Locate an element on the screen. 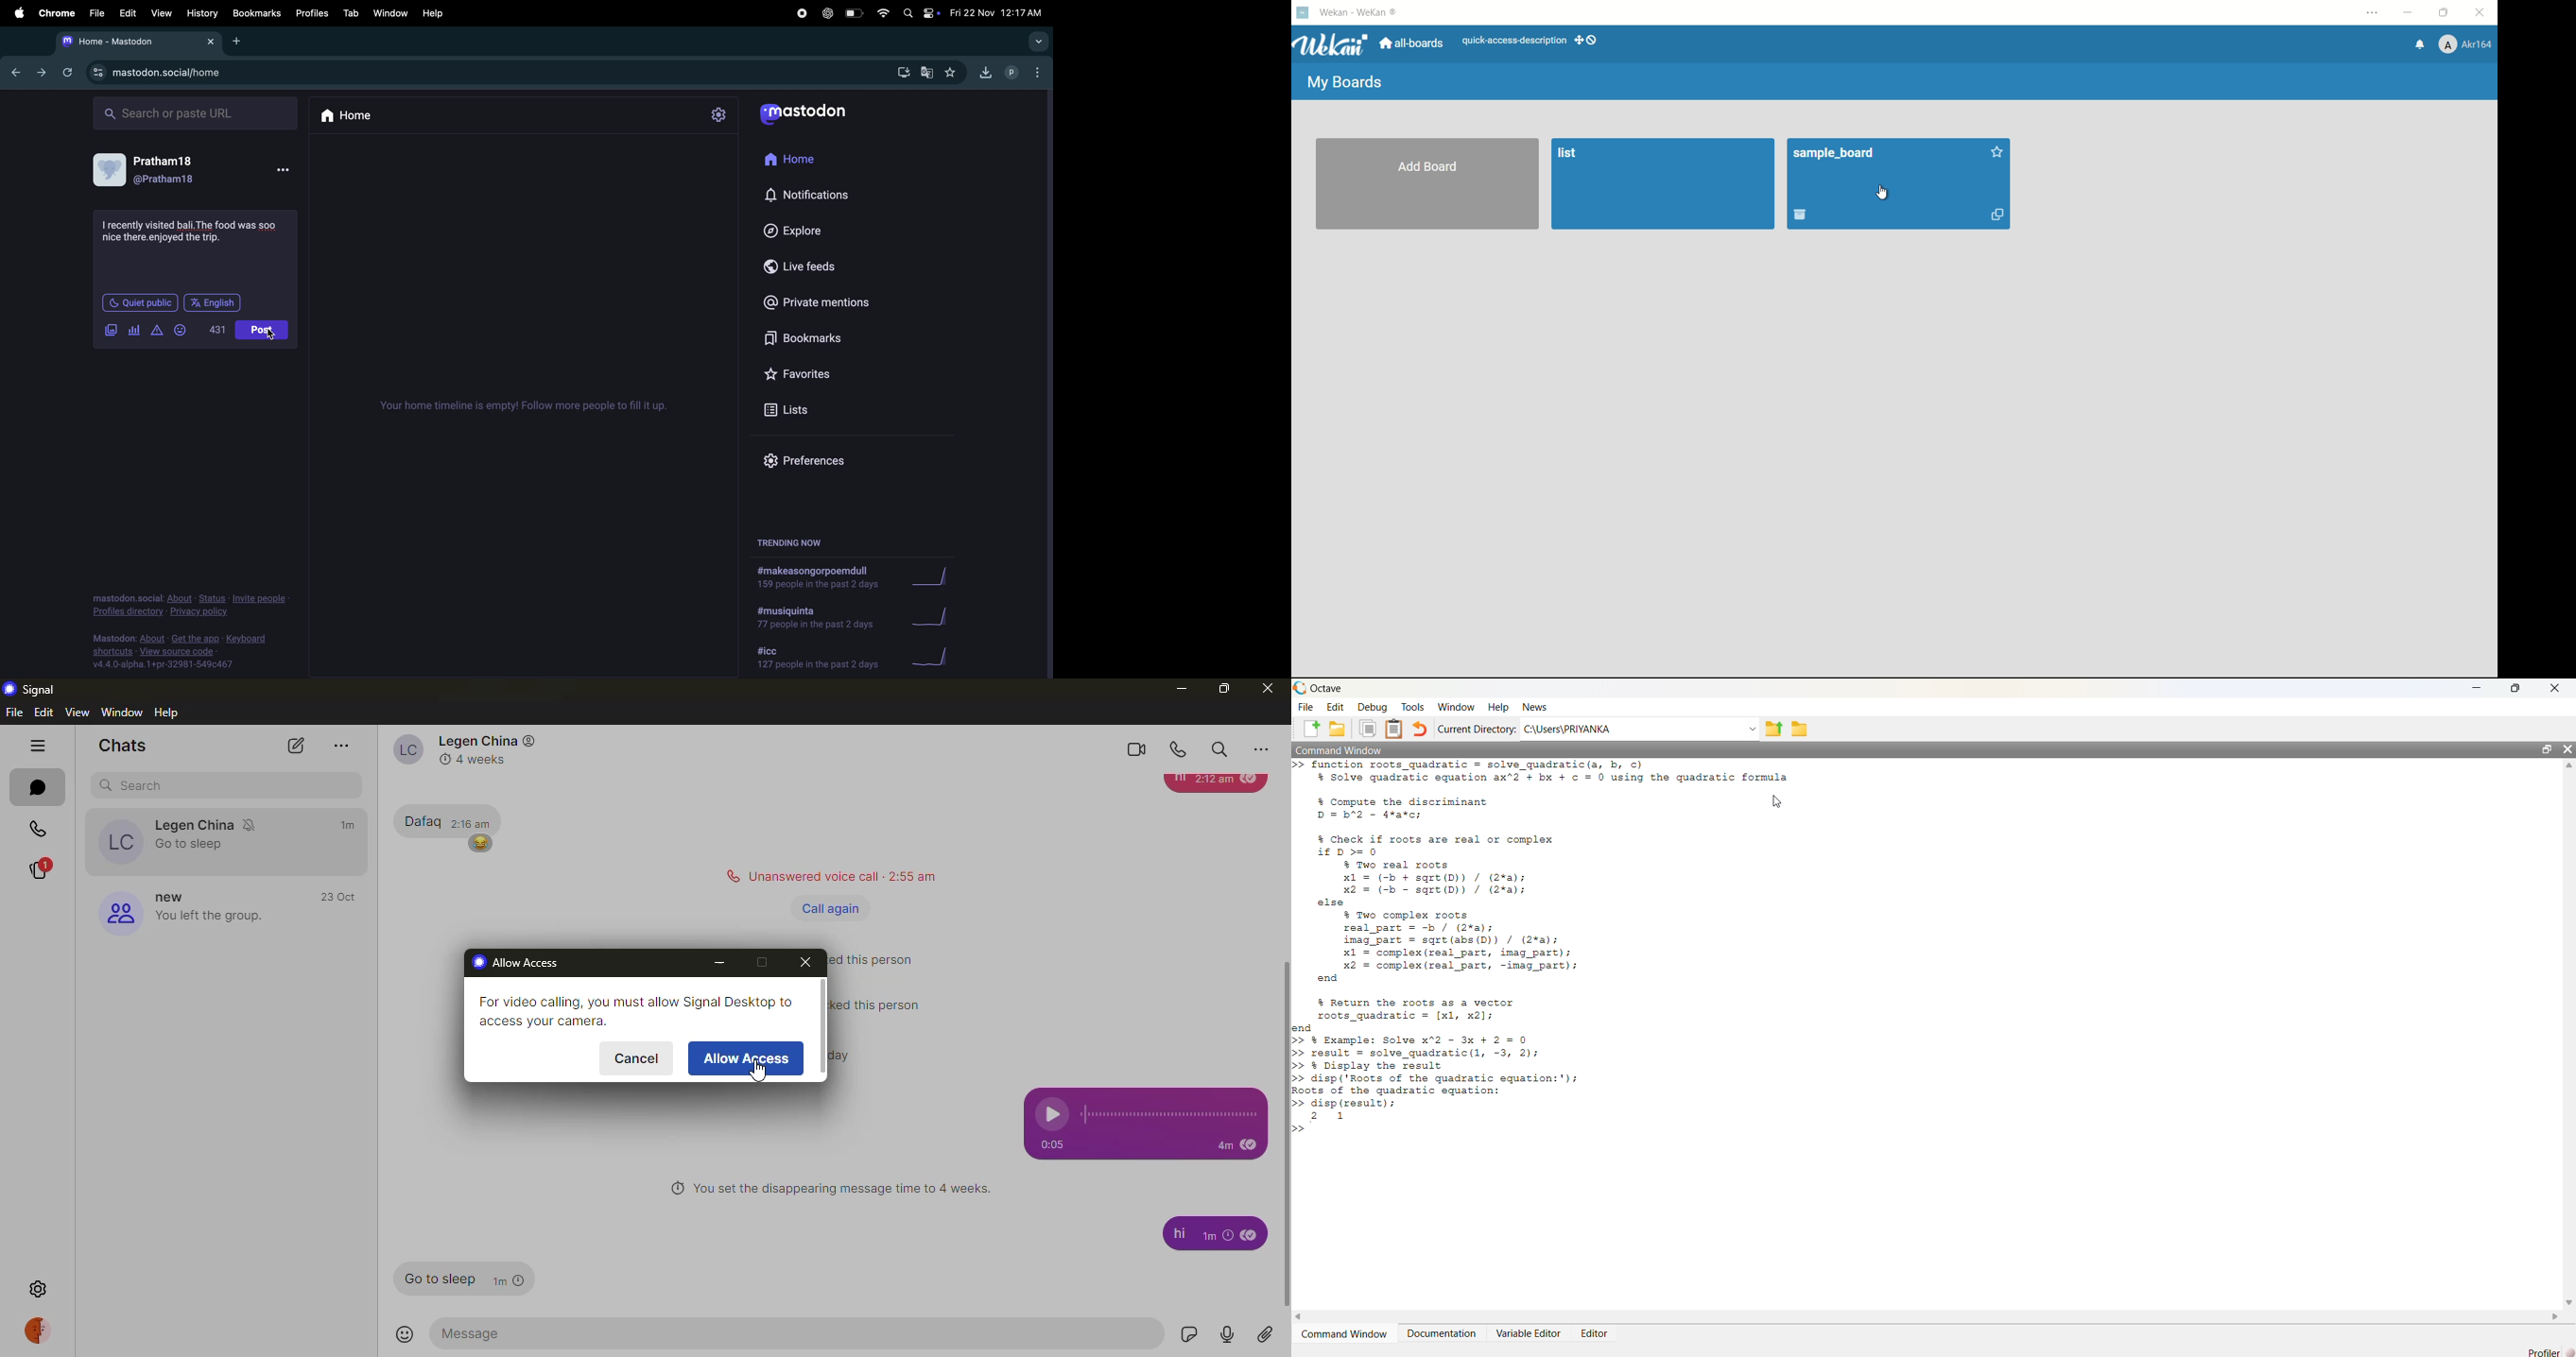 The height and width of the screenshot is (1372, 2576). minimize is located at coordinates (2407, 13).